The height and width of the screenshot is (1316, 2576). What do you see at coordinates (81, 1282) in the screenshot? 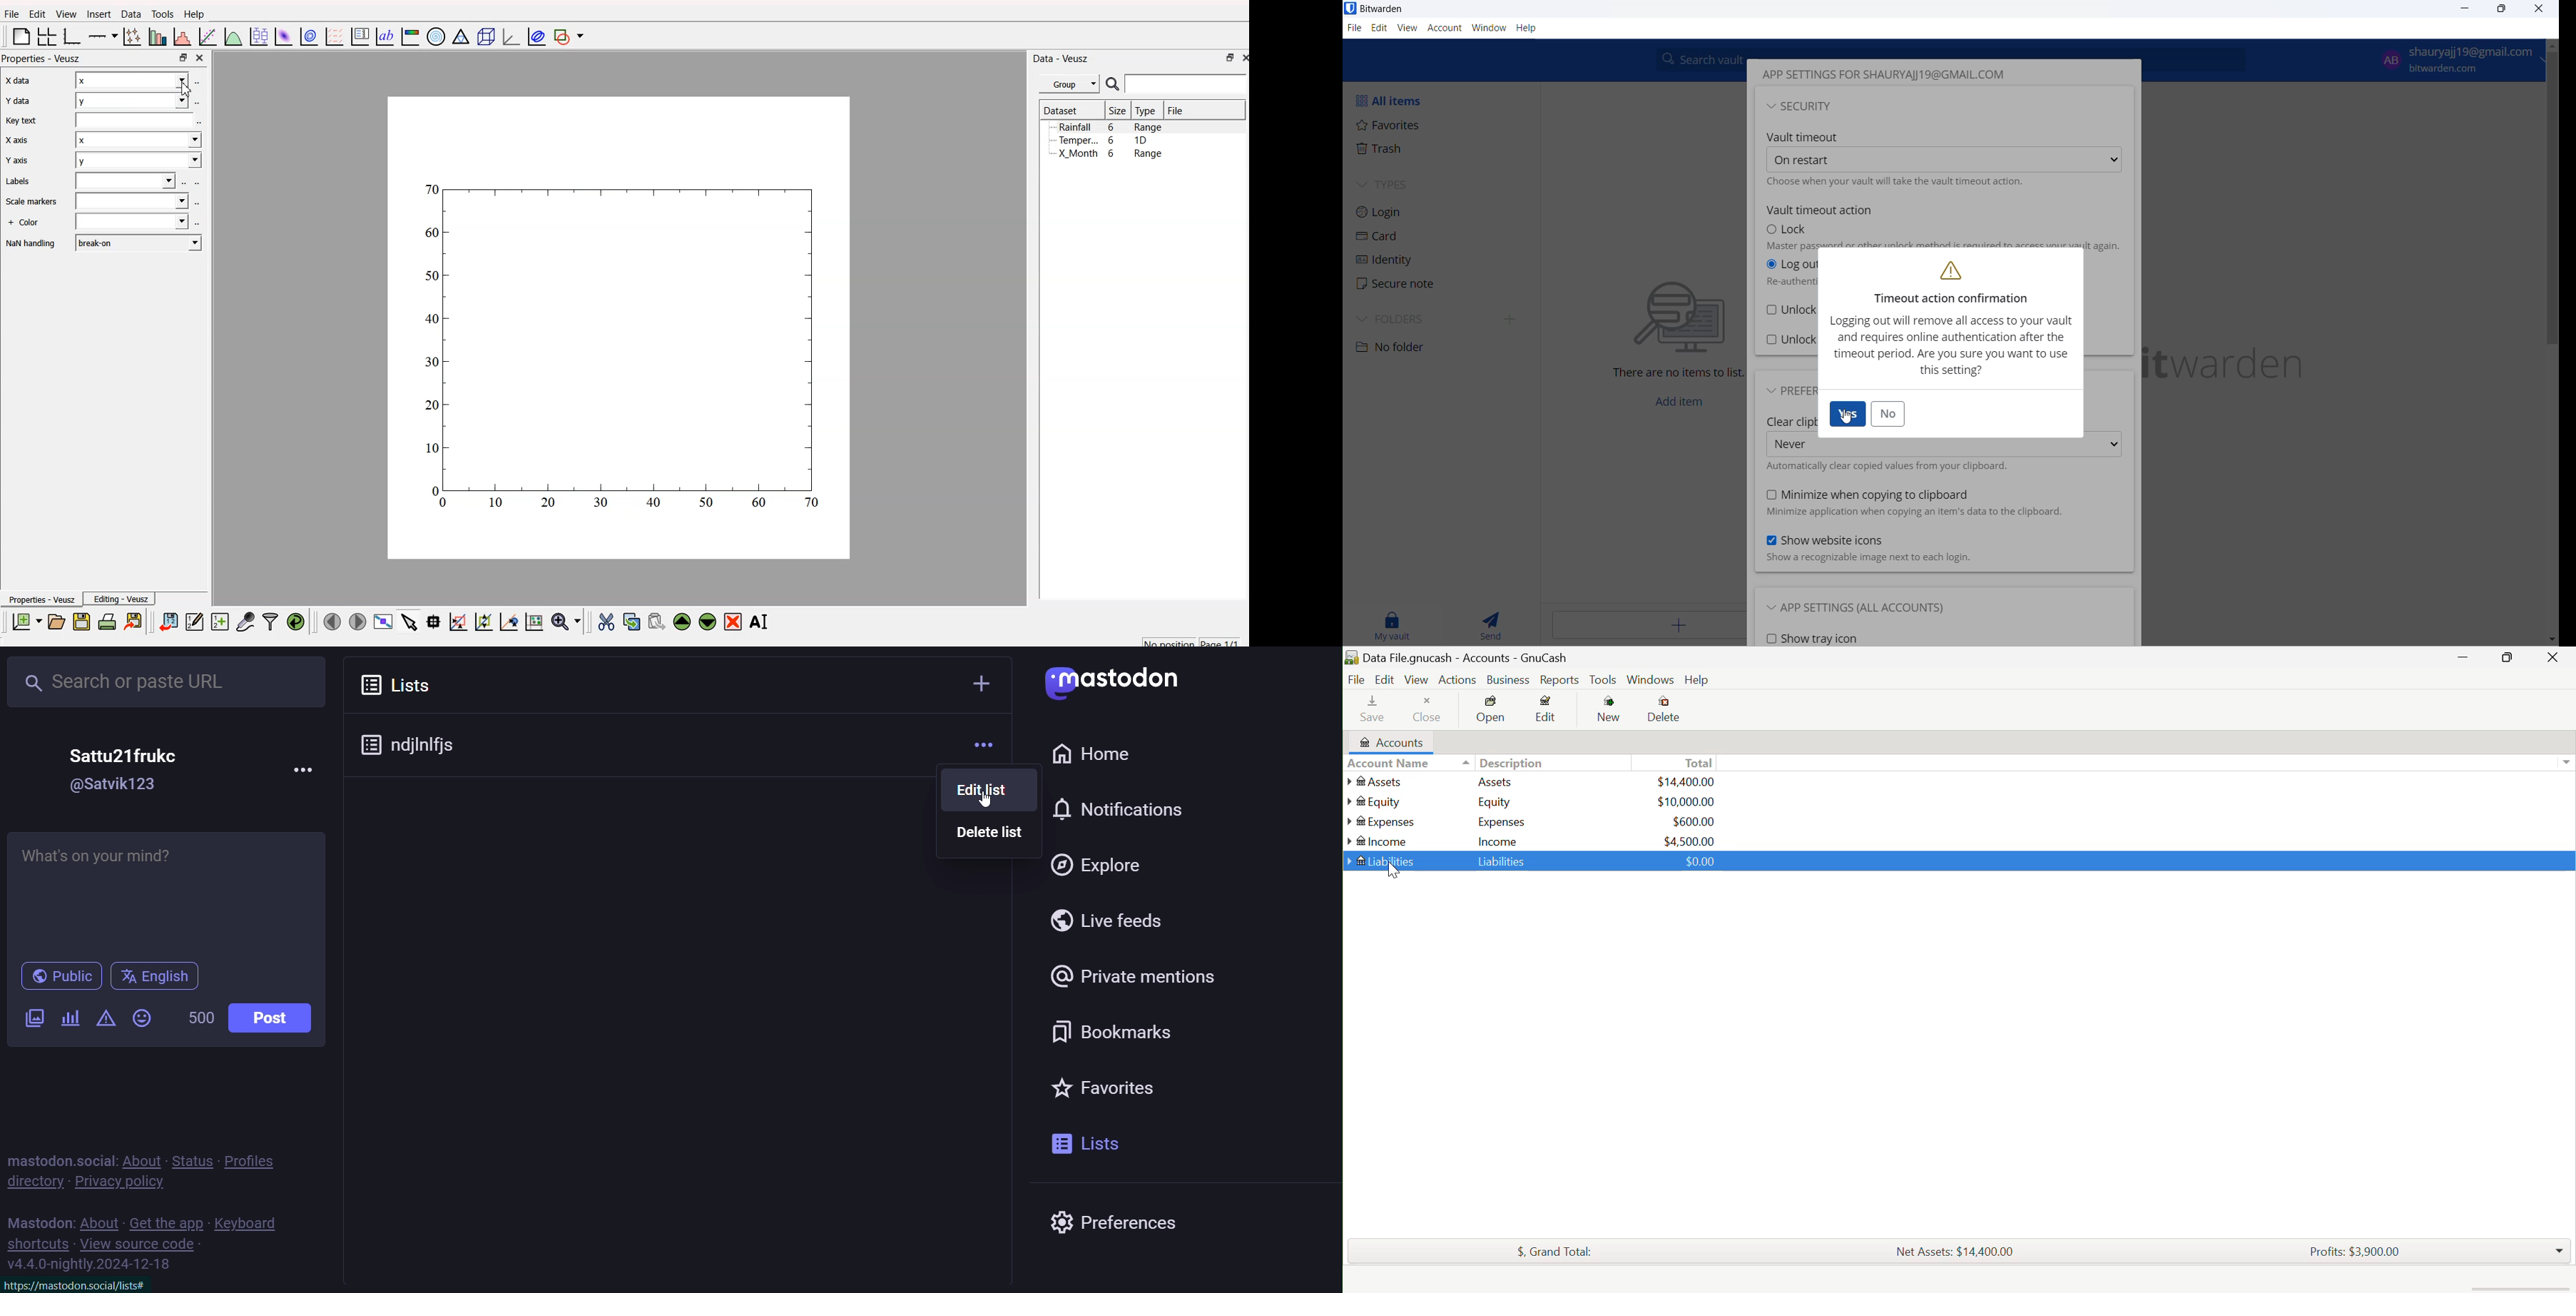
I see `https://mastodon.social/lists#` at bounding box center [81, 1282].